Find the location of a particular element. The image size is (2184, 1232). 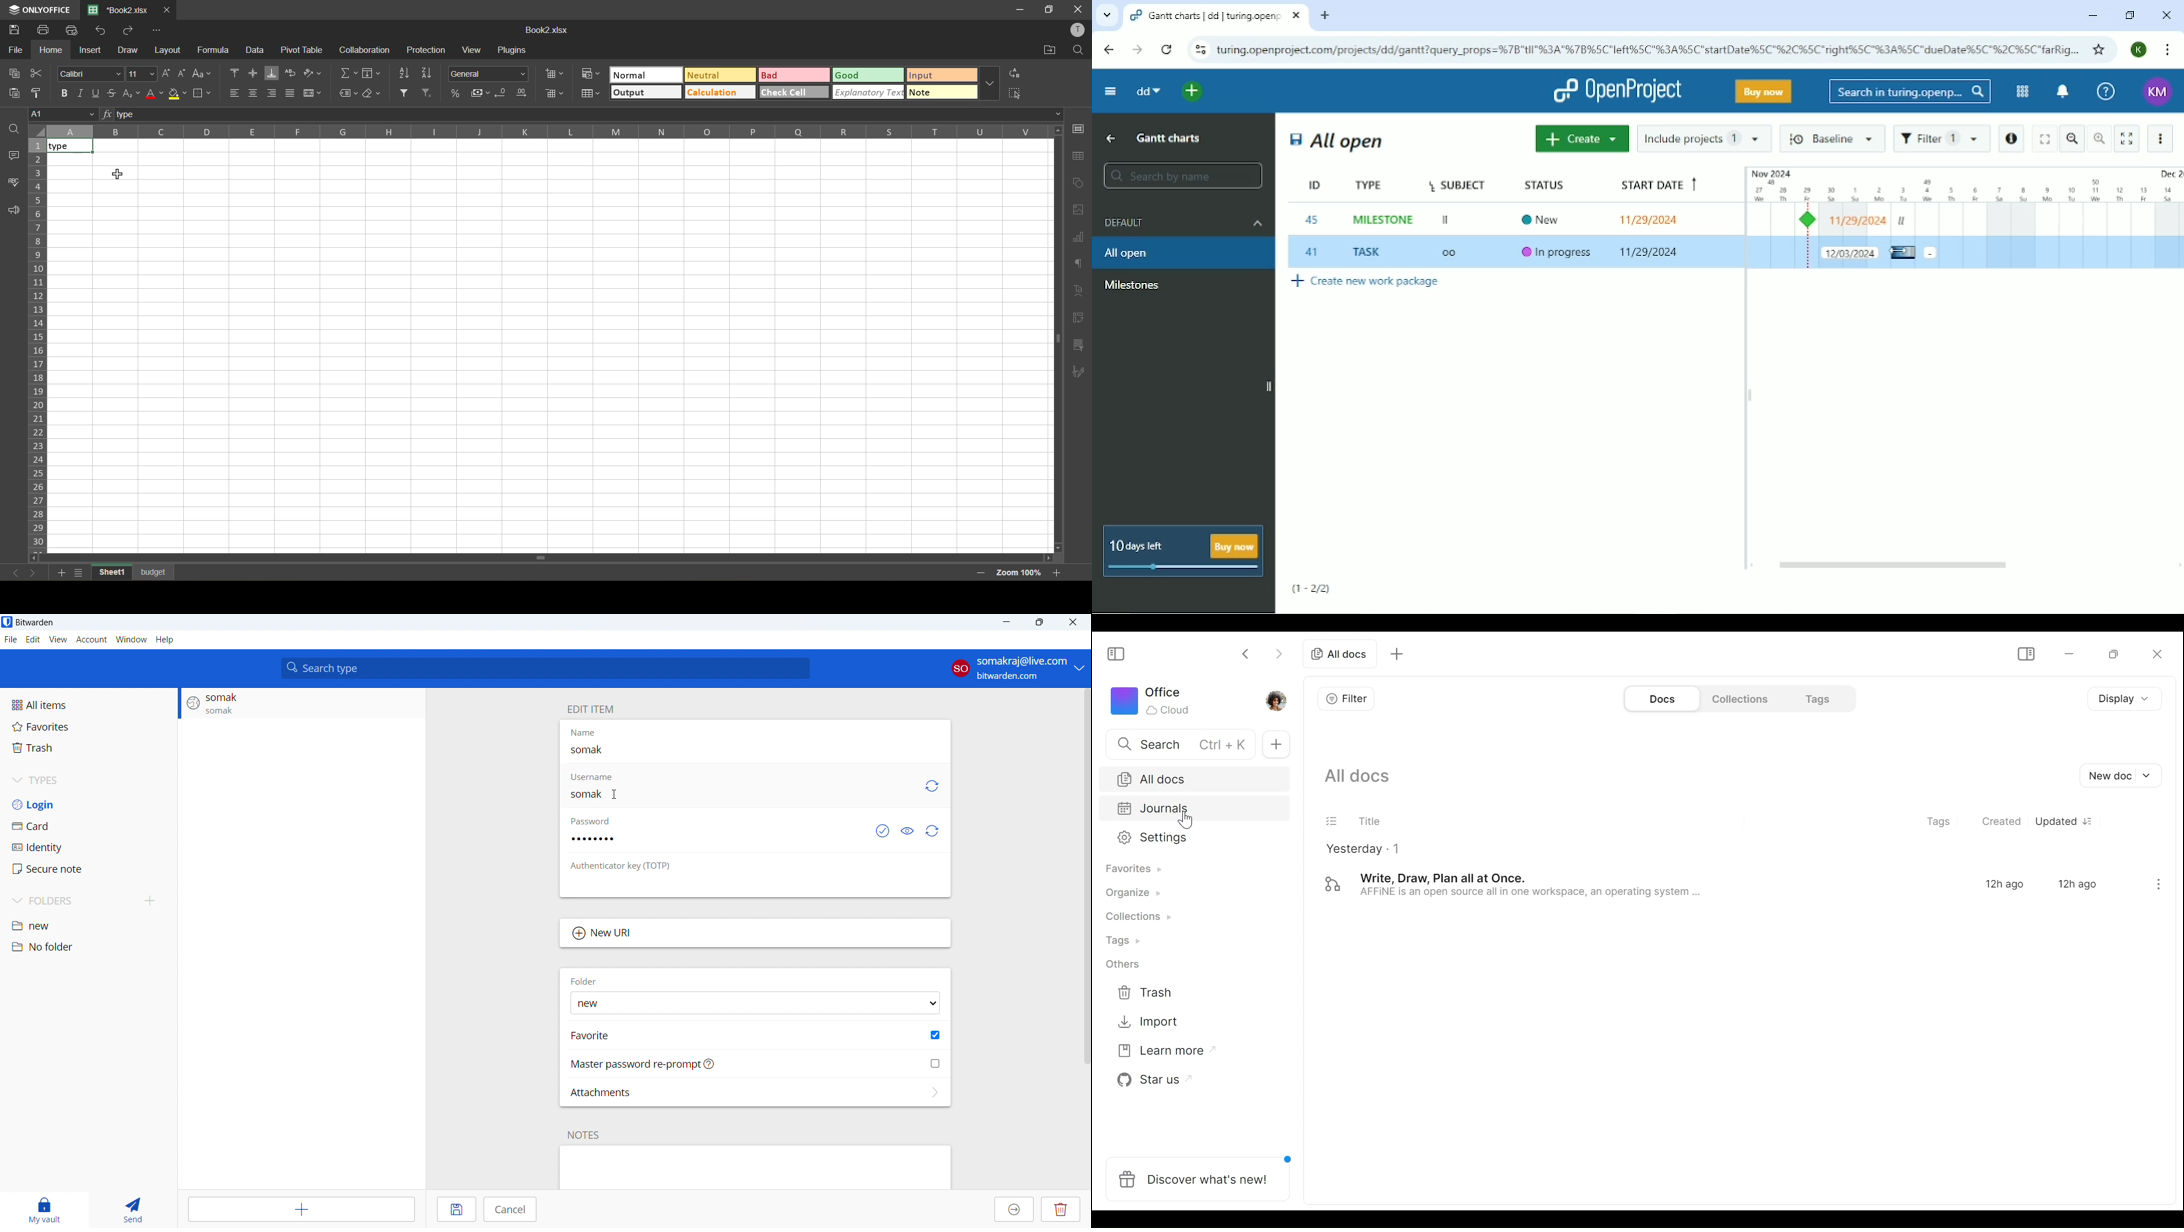

align center is located at coordinates (254, 91).